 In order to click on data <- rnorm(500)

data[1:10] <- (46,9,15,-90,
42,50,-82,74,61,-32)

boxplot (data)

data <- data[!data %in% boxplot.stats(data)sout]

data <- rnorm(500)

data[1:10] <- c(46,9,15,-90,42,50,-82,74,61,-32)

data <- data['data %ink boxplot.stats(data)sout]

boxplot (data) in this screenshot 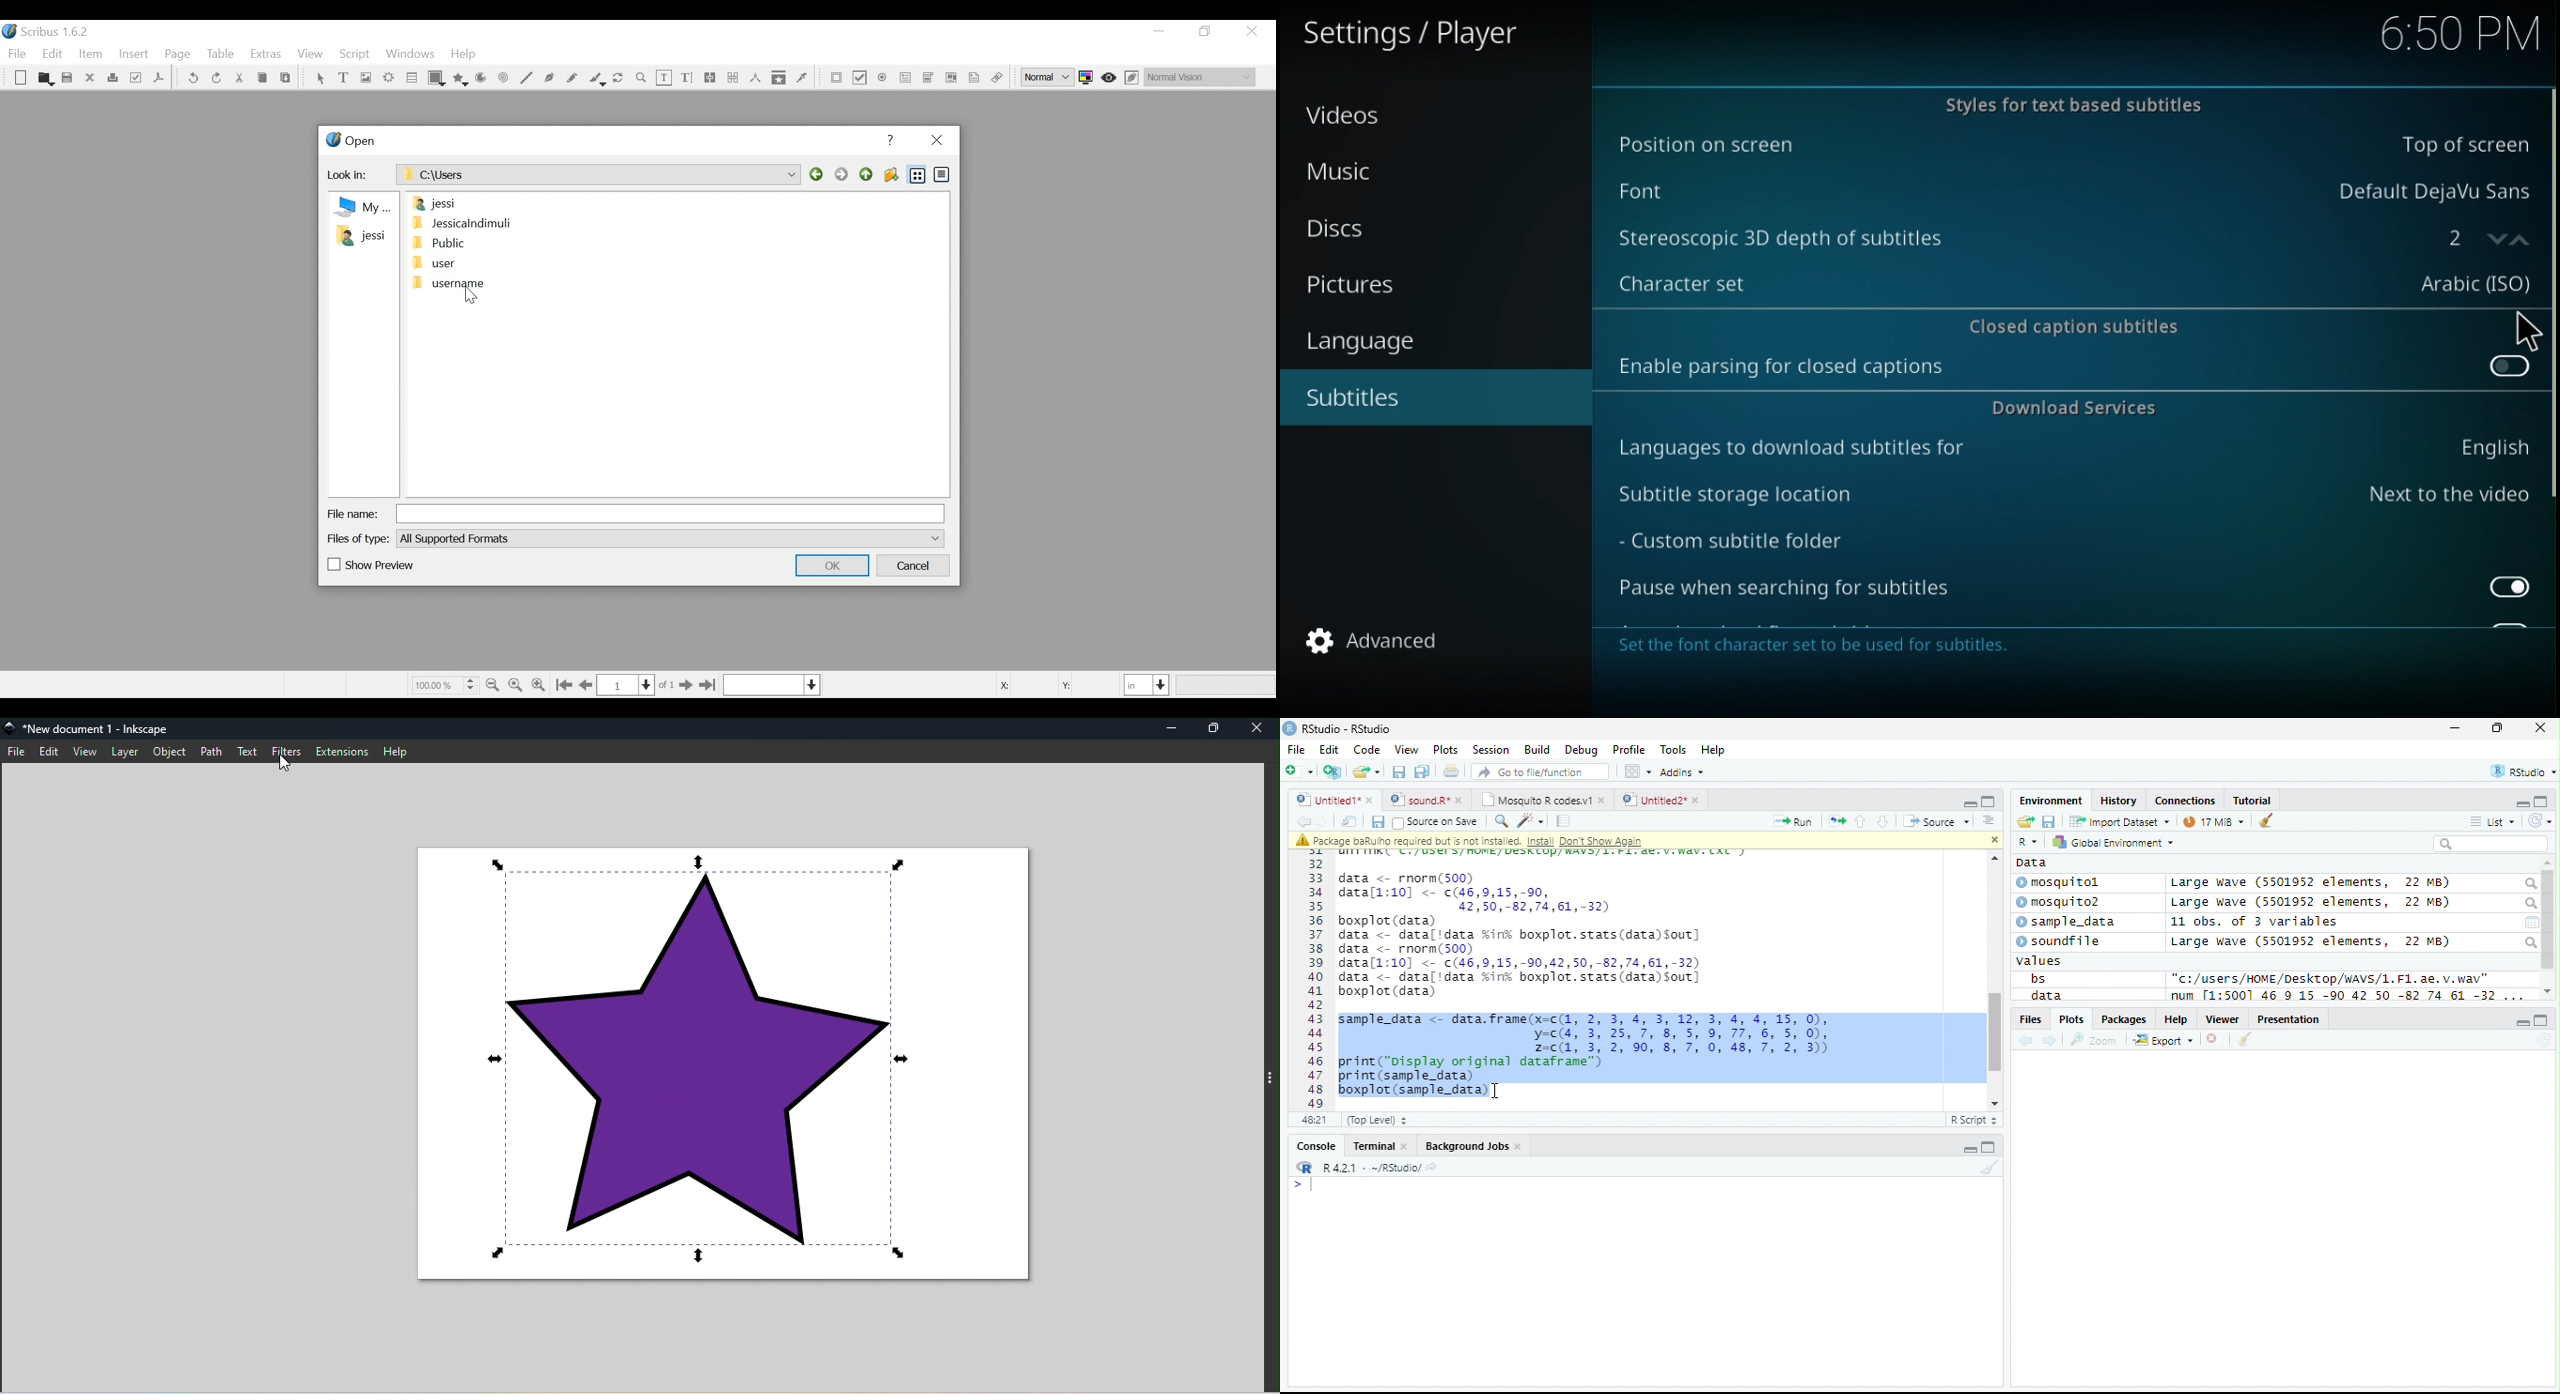, I will do `click(1522, 936)`.